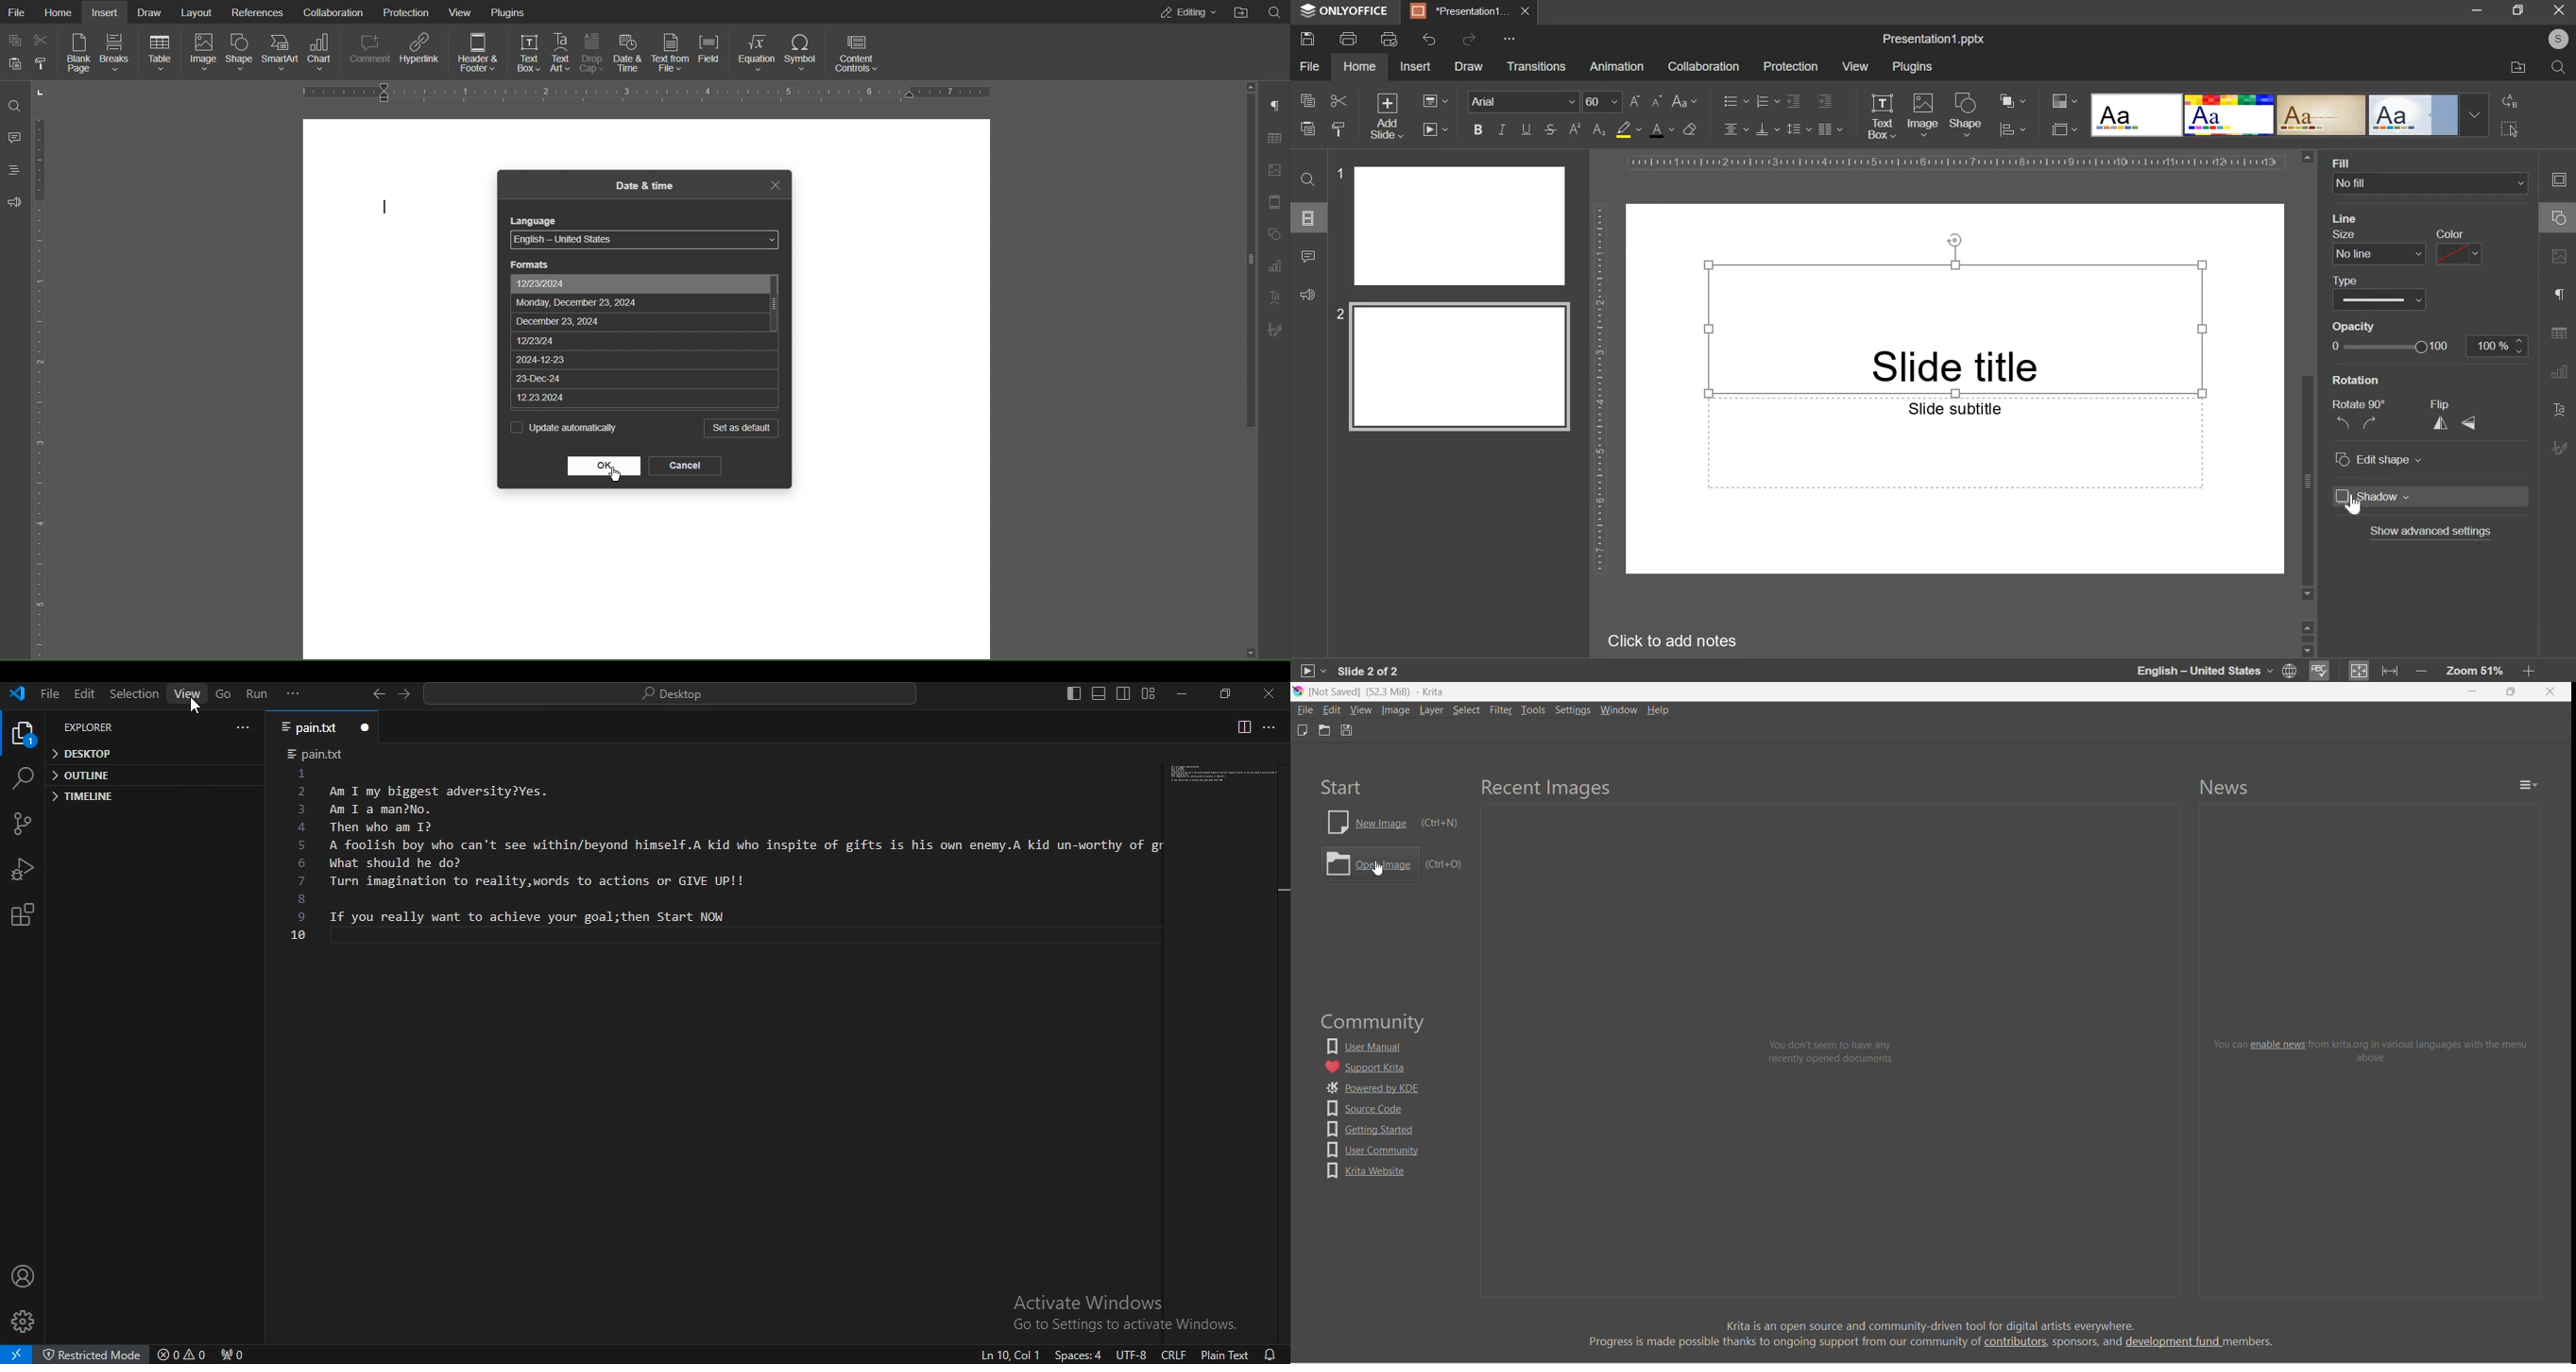  Describe the element at coordinates (15, 66) in the screenshot. I see `Paste` at that location.